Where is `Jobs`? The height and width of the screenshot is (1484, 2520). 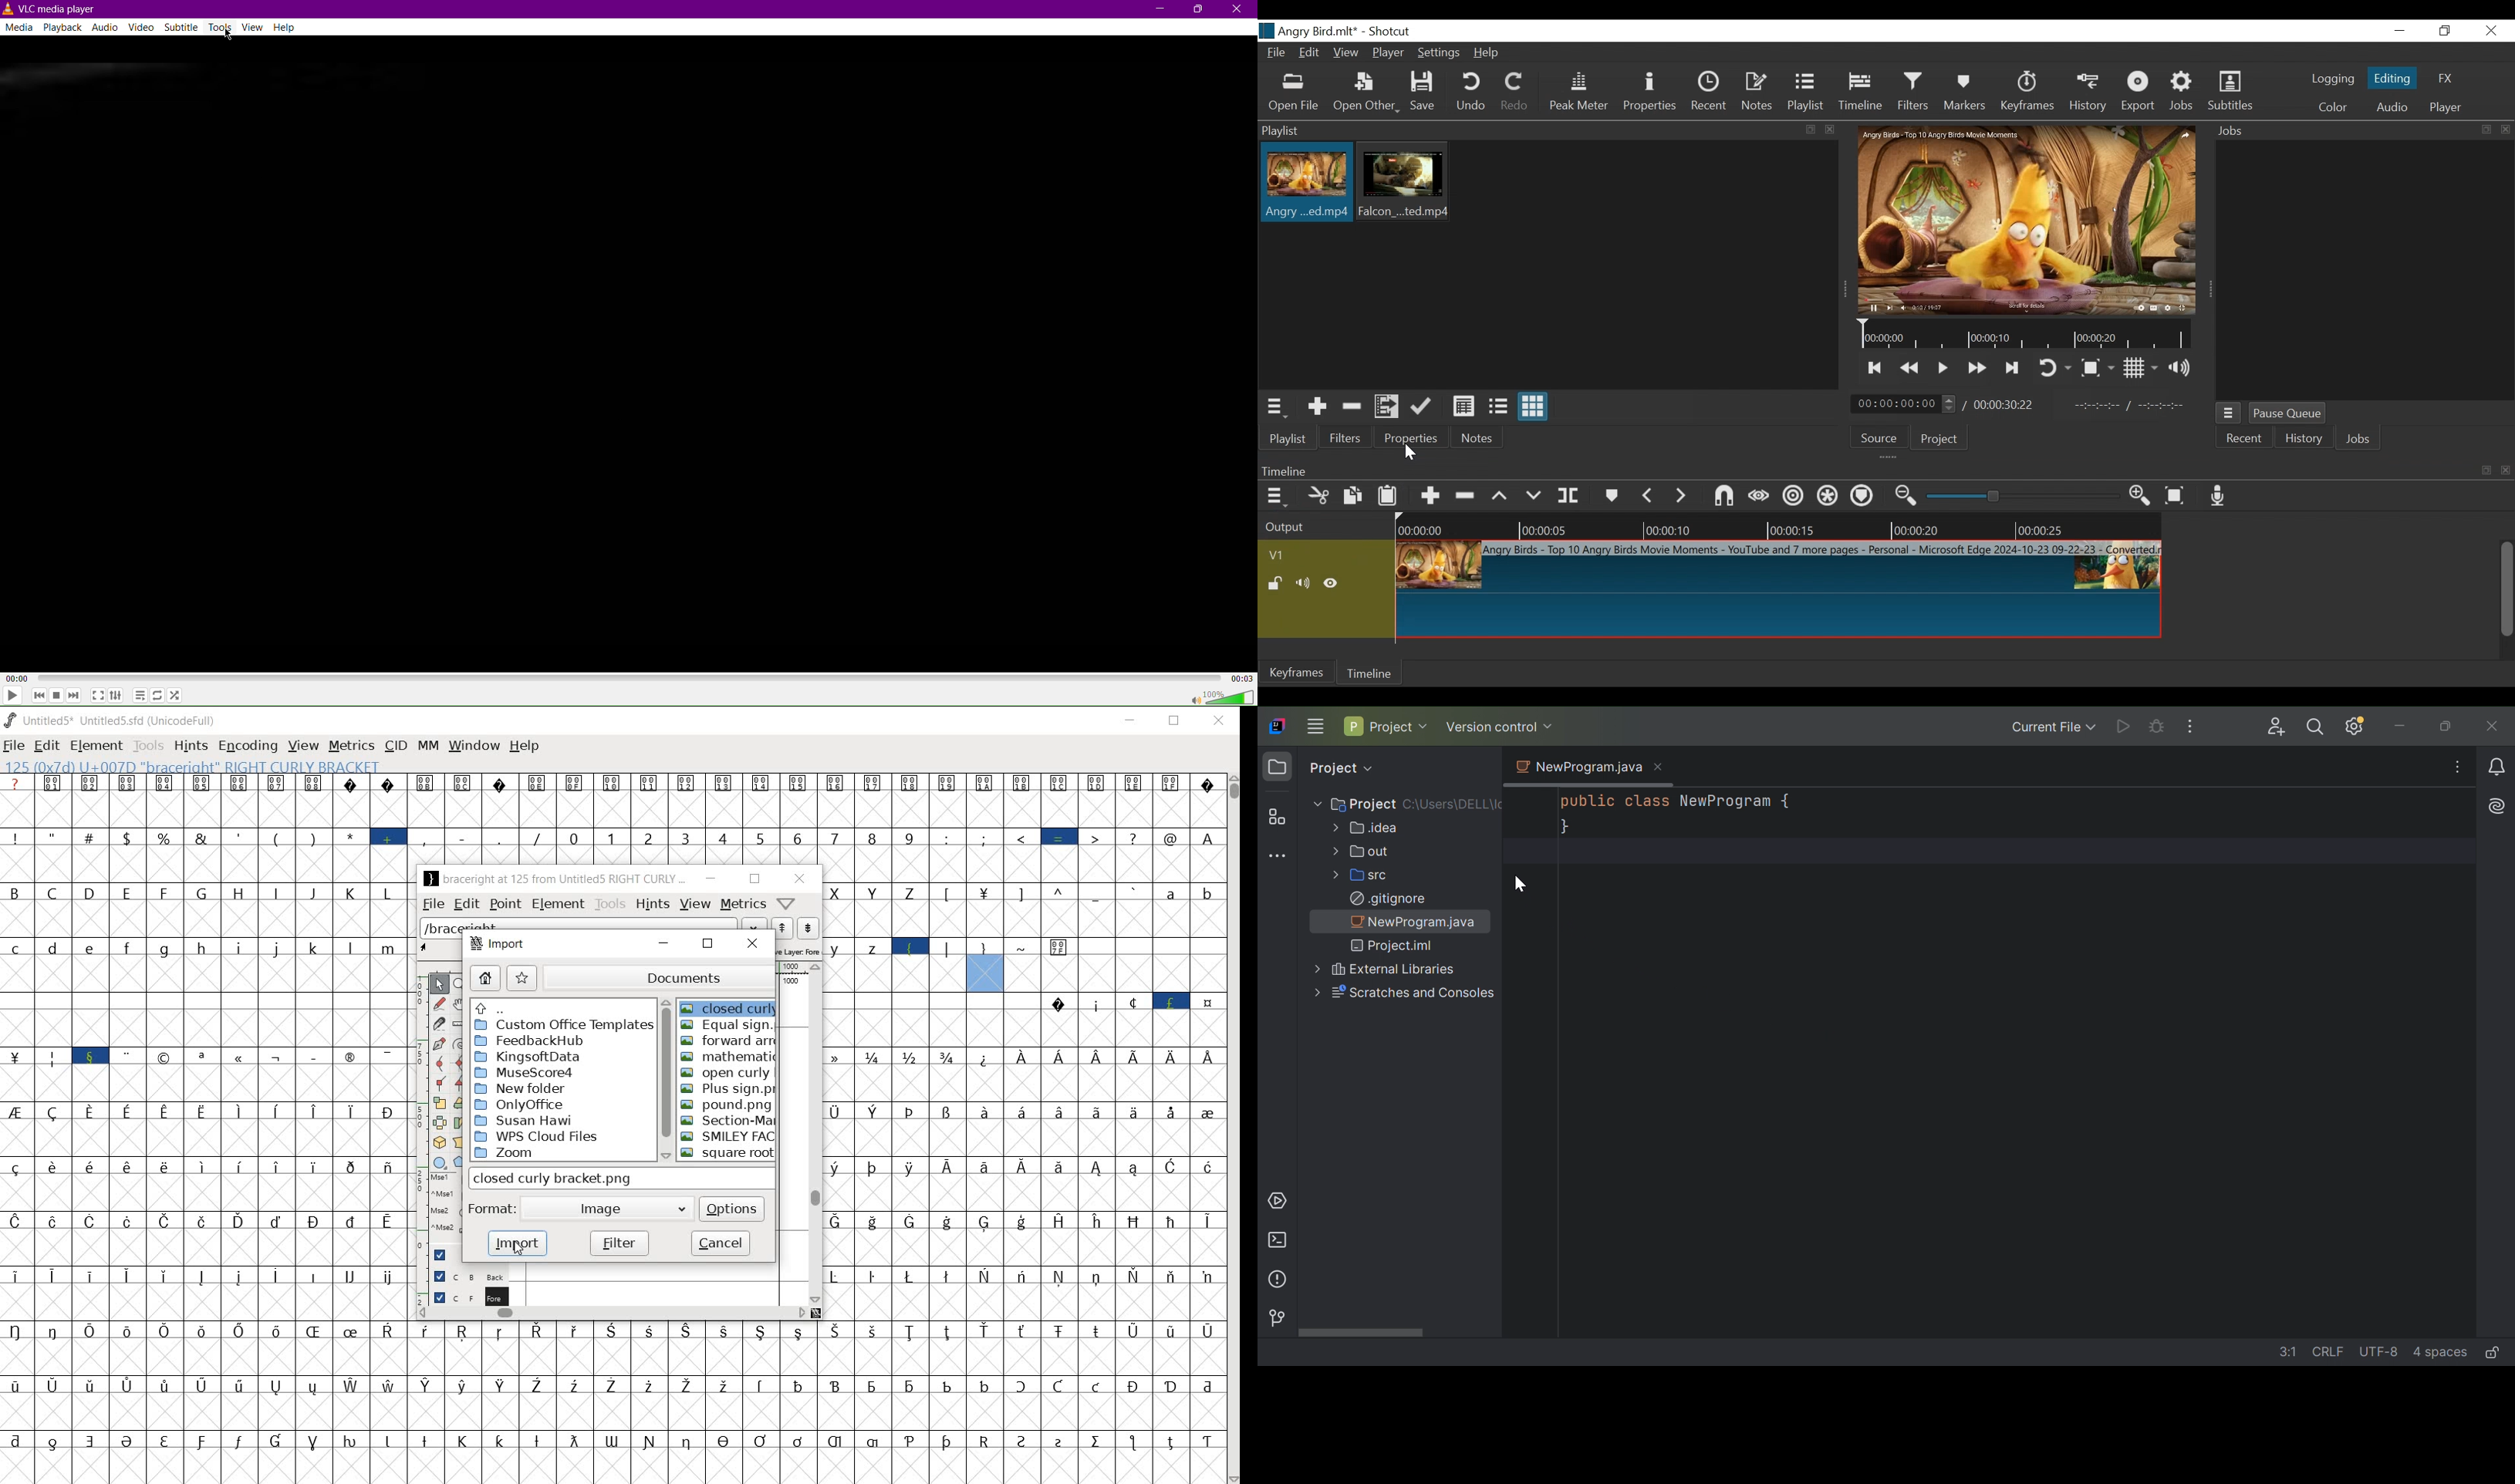 Jobs is located at coordinates (2184, 93).